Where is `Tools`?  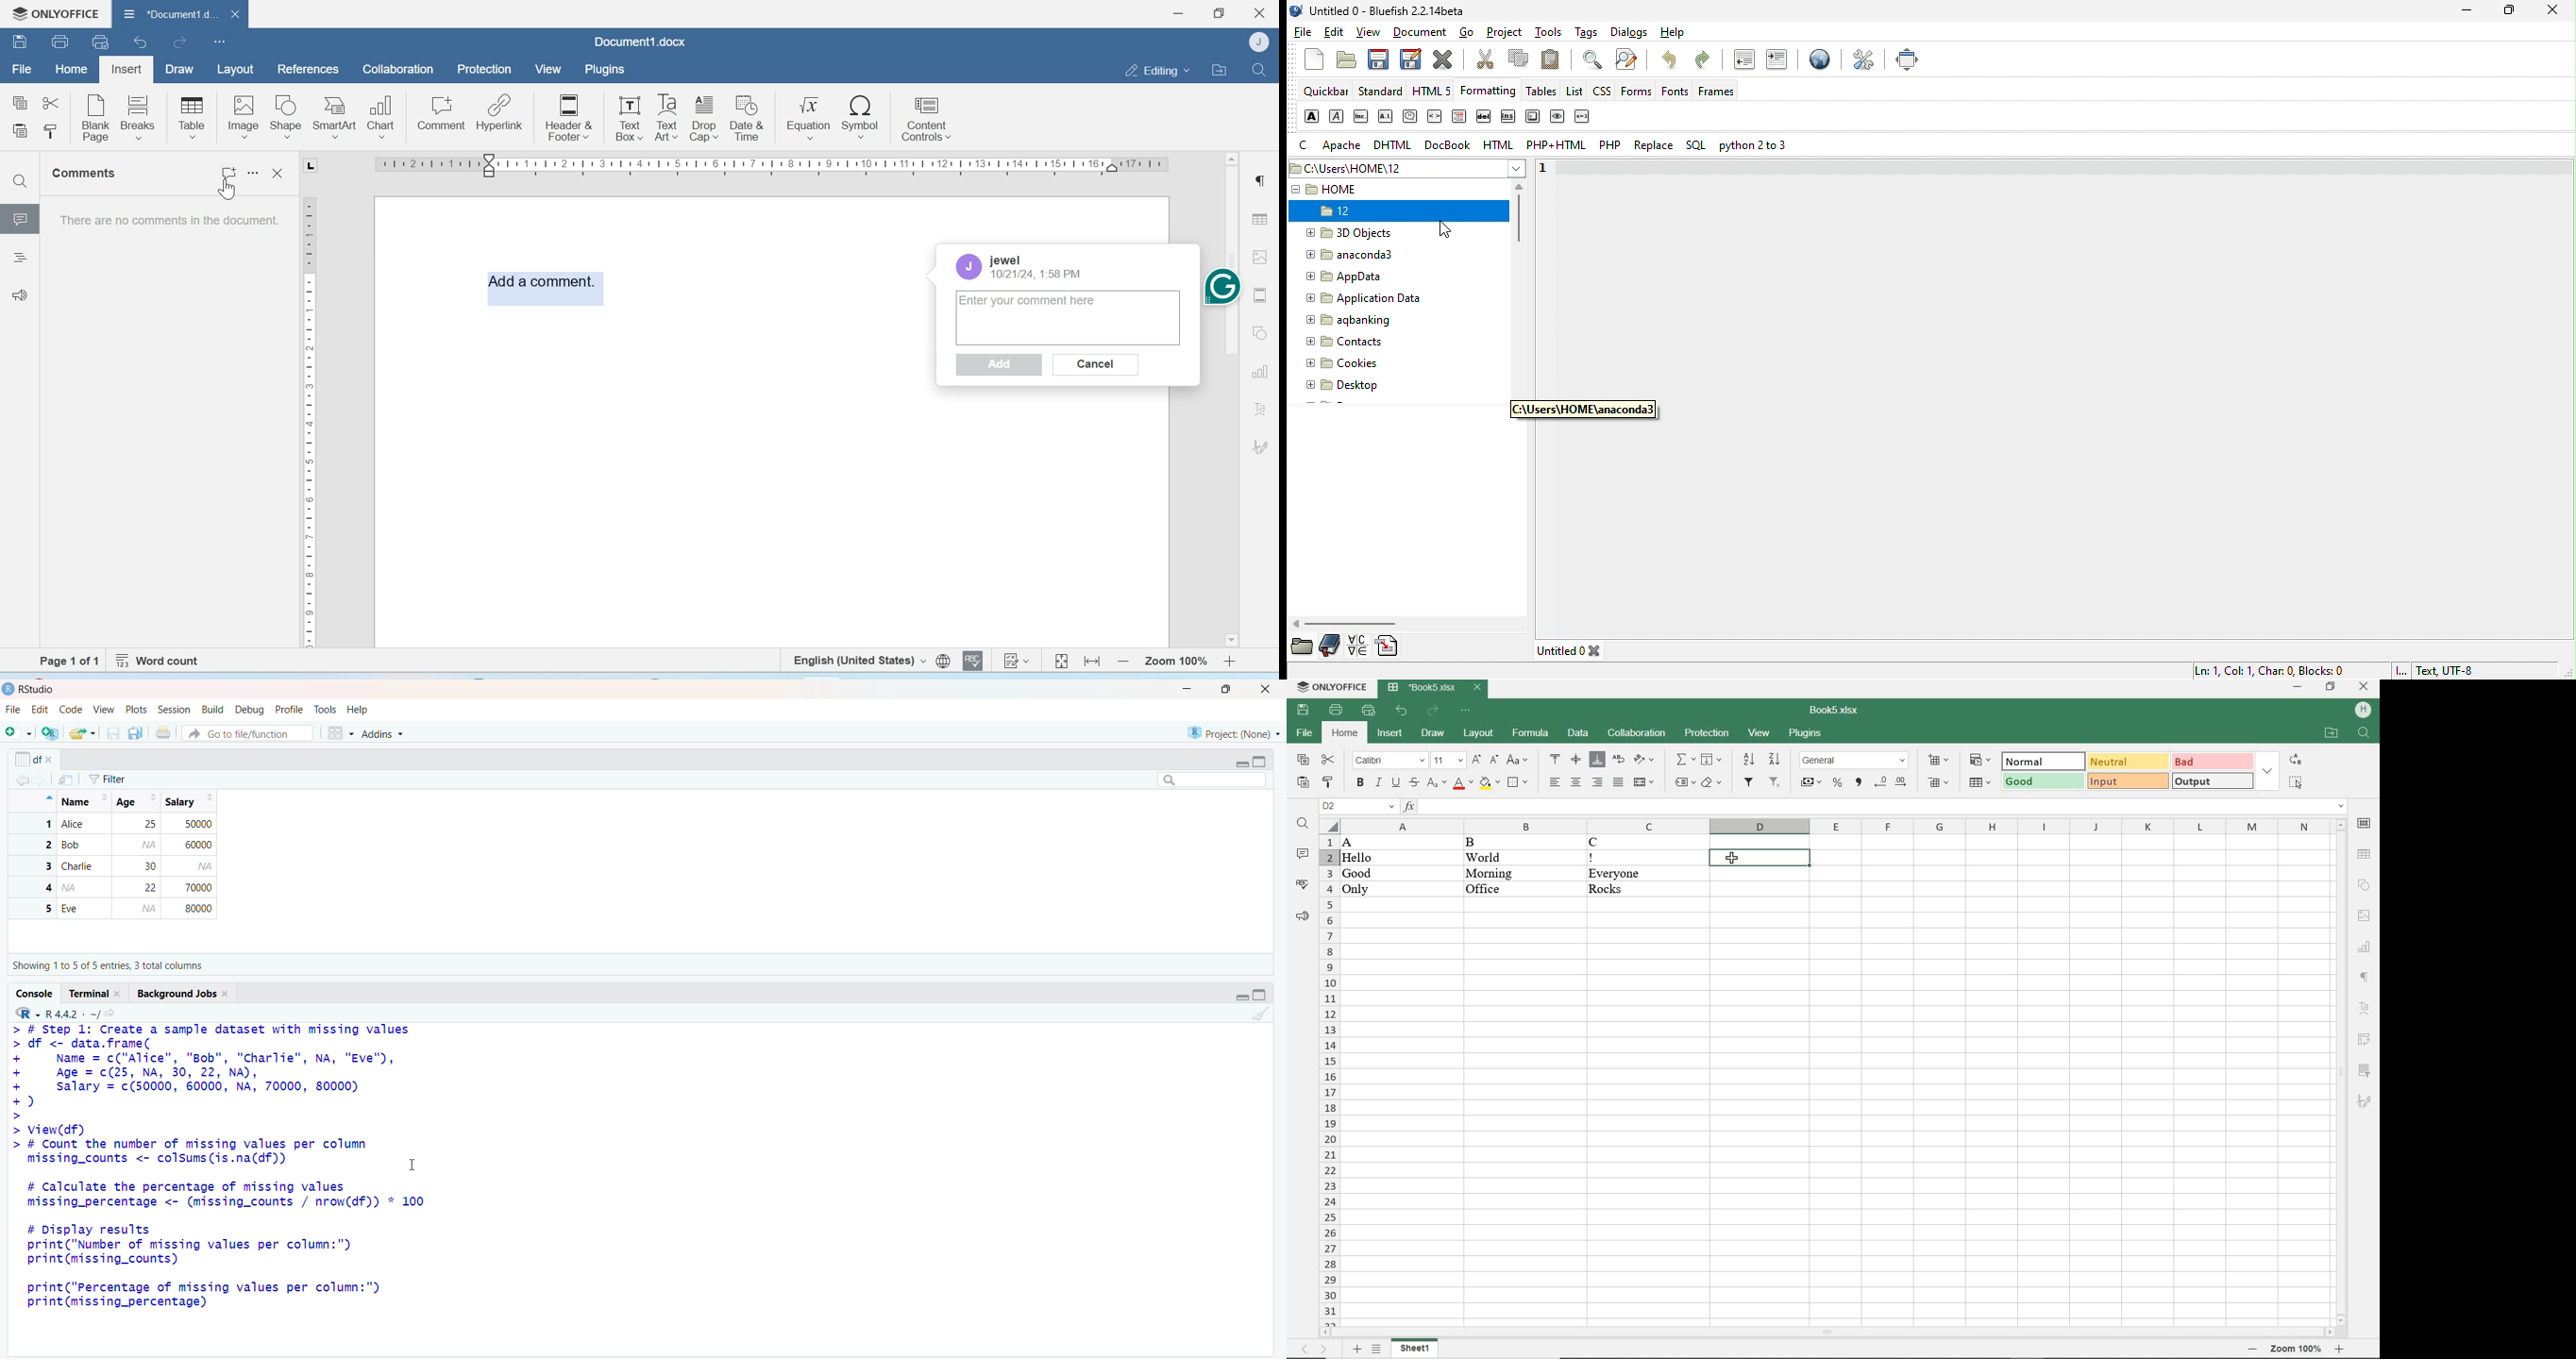
Tools is located at coordinates (326, 710).